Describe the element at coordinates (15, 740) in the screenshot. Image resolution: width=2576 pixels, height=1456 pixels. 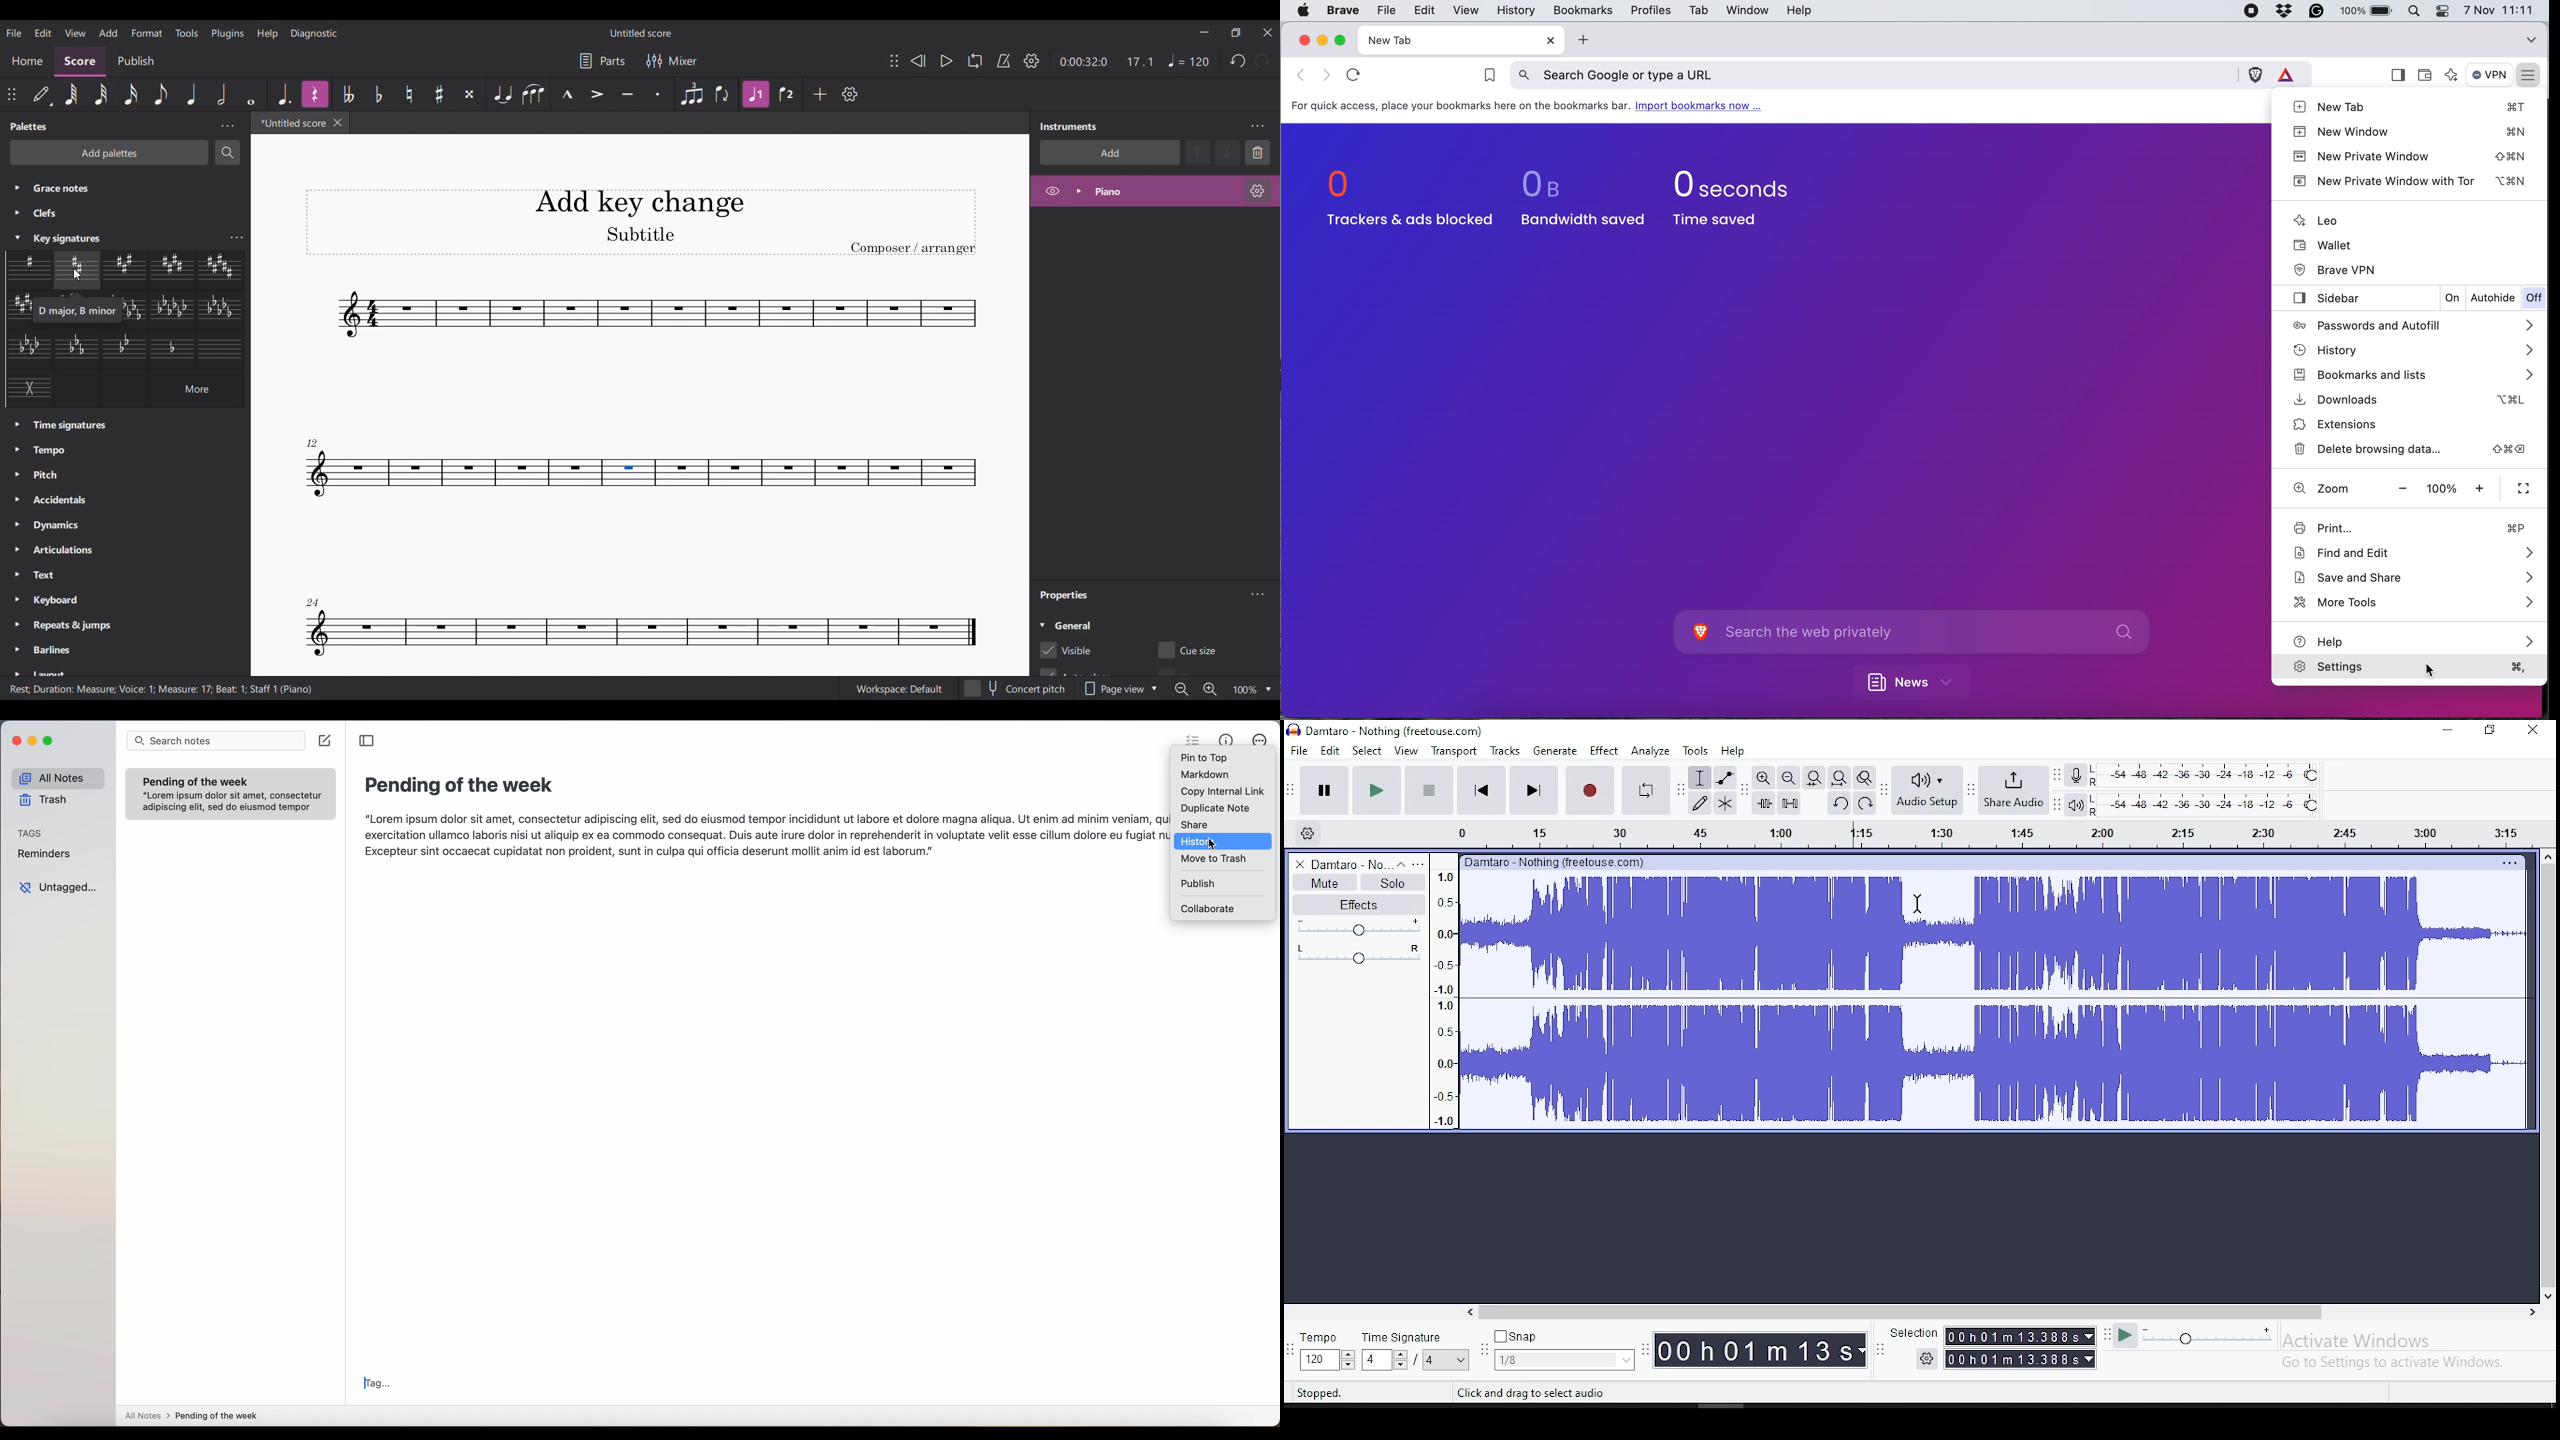
I see `close Simplenote` at that location.